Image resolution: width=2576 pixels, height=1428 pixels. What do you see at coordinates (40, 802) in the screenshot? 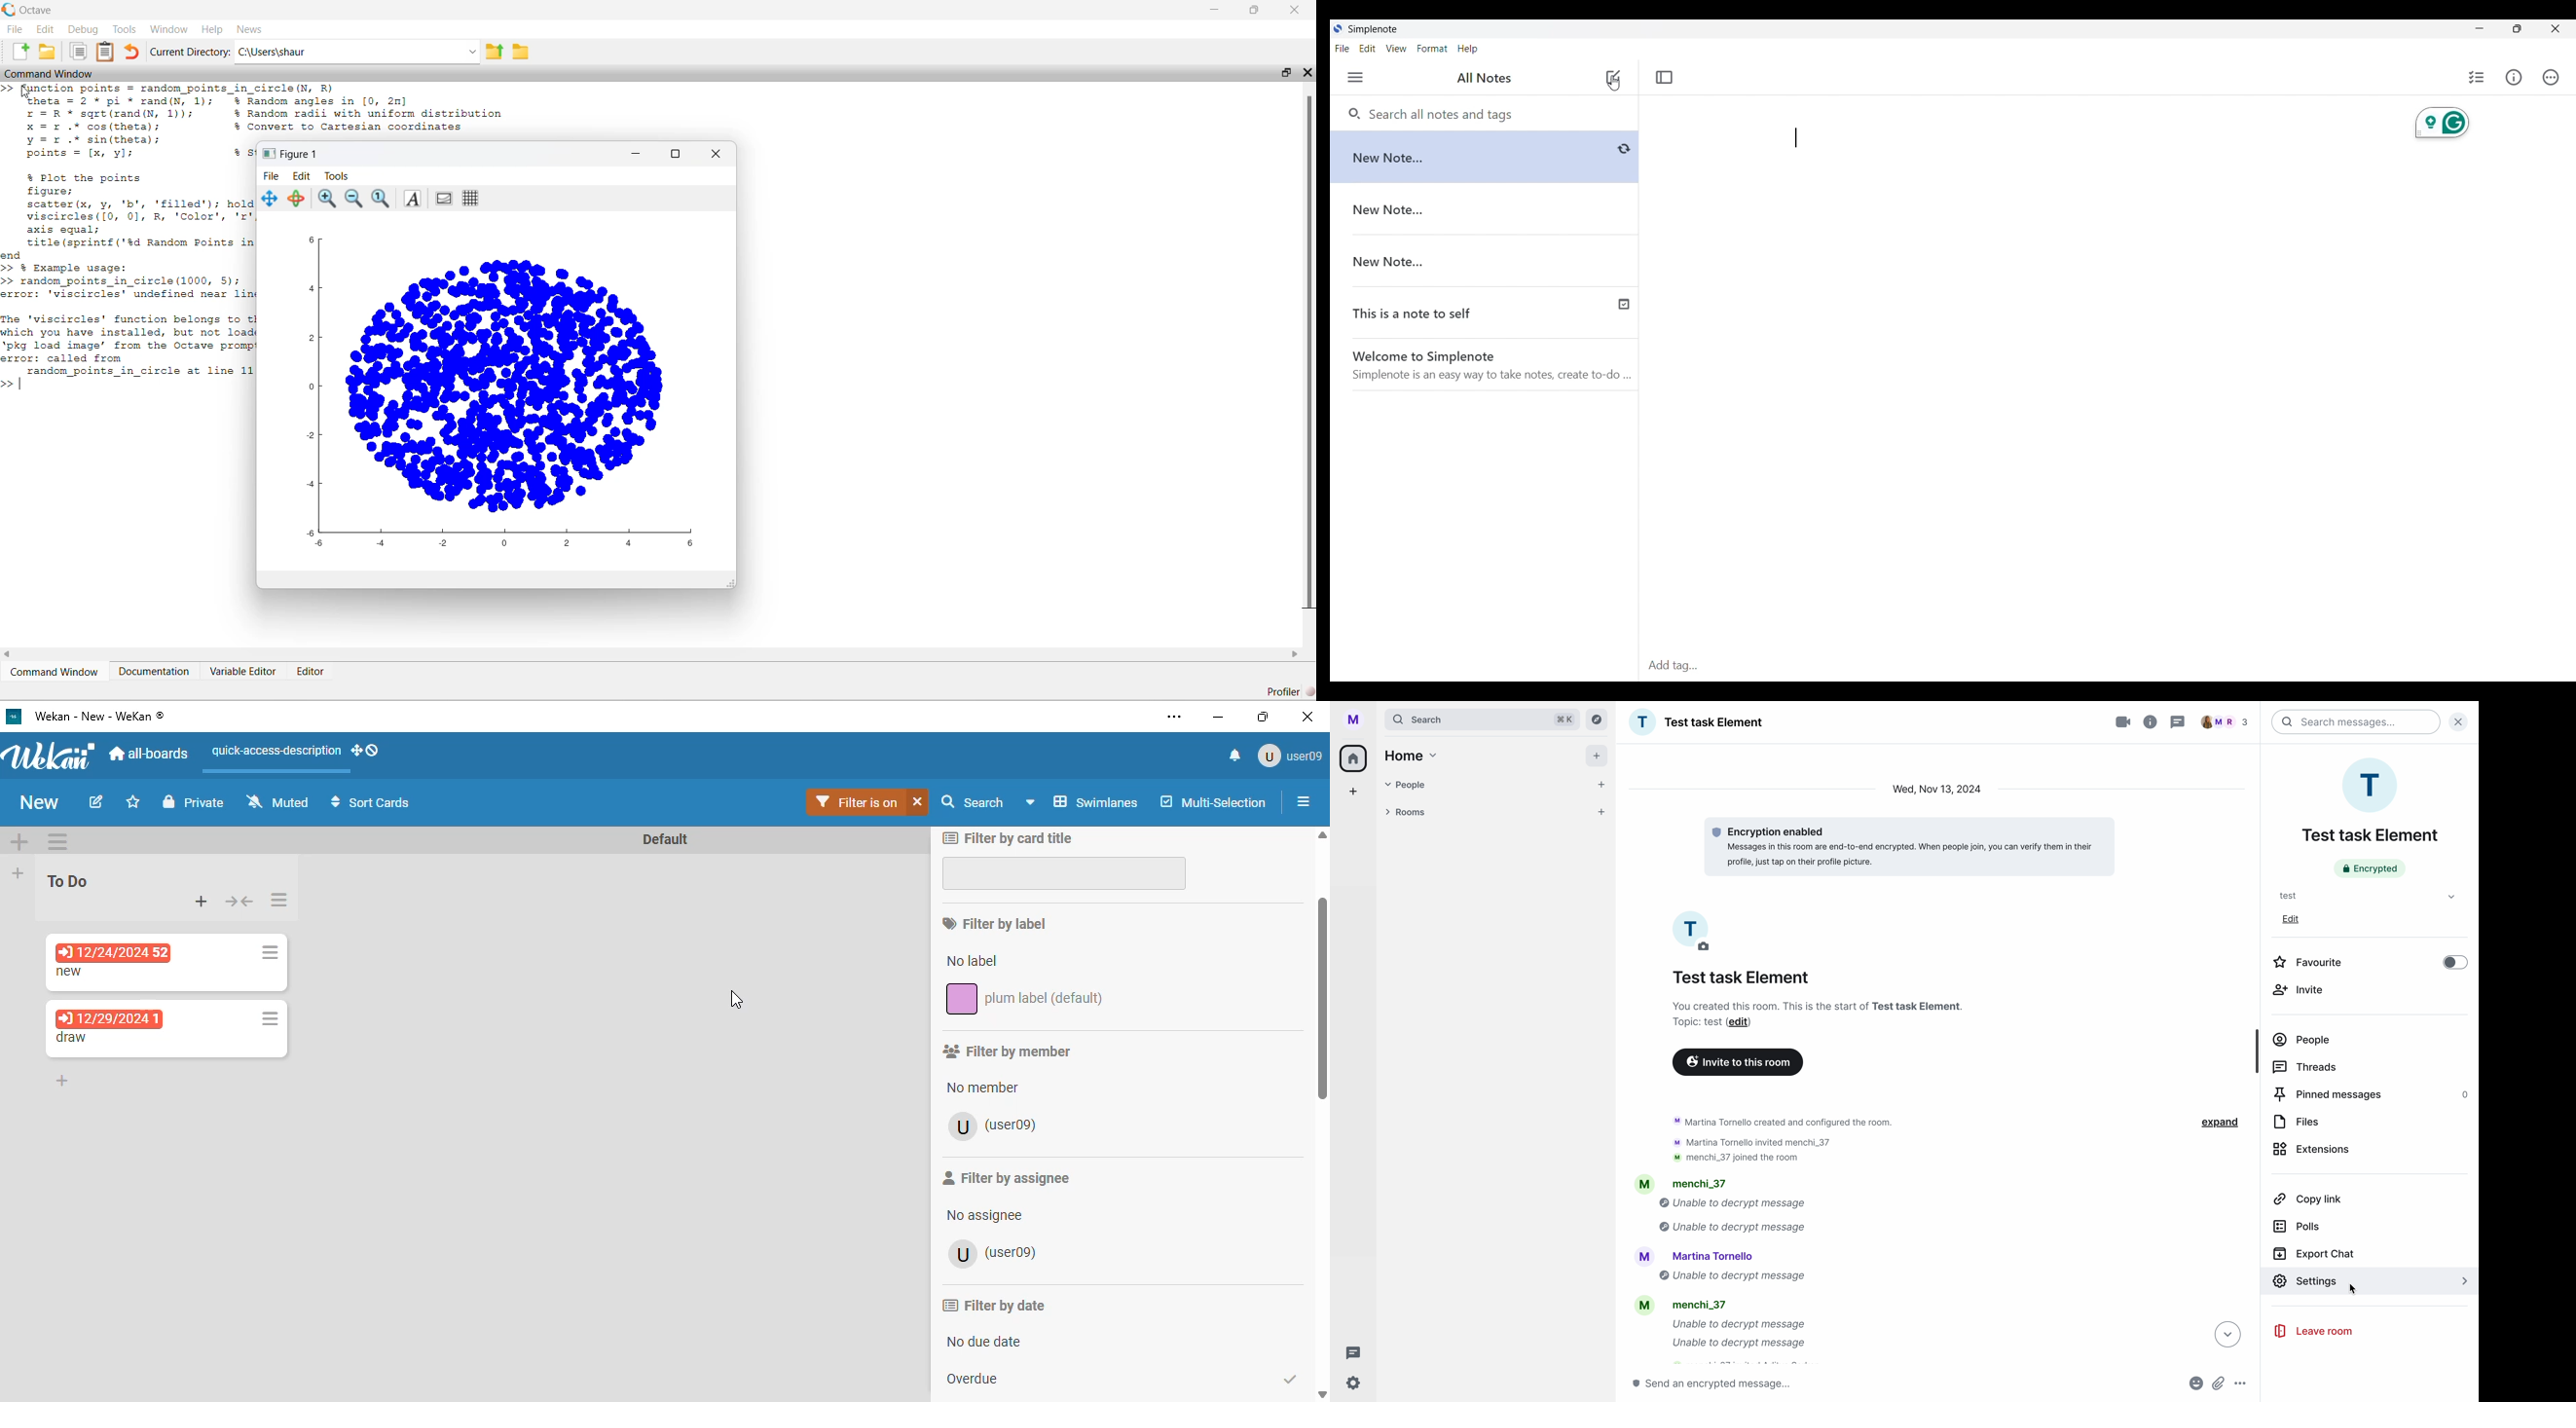
I see `board name` at bounding box center [40, 802].